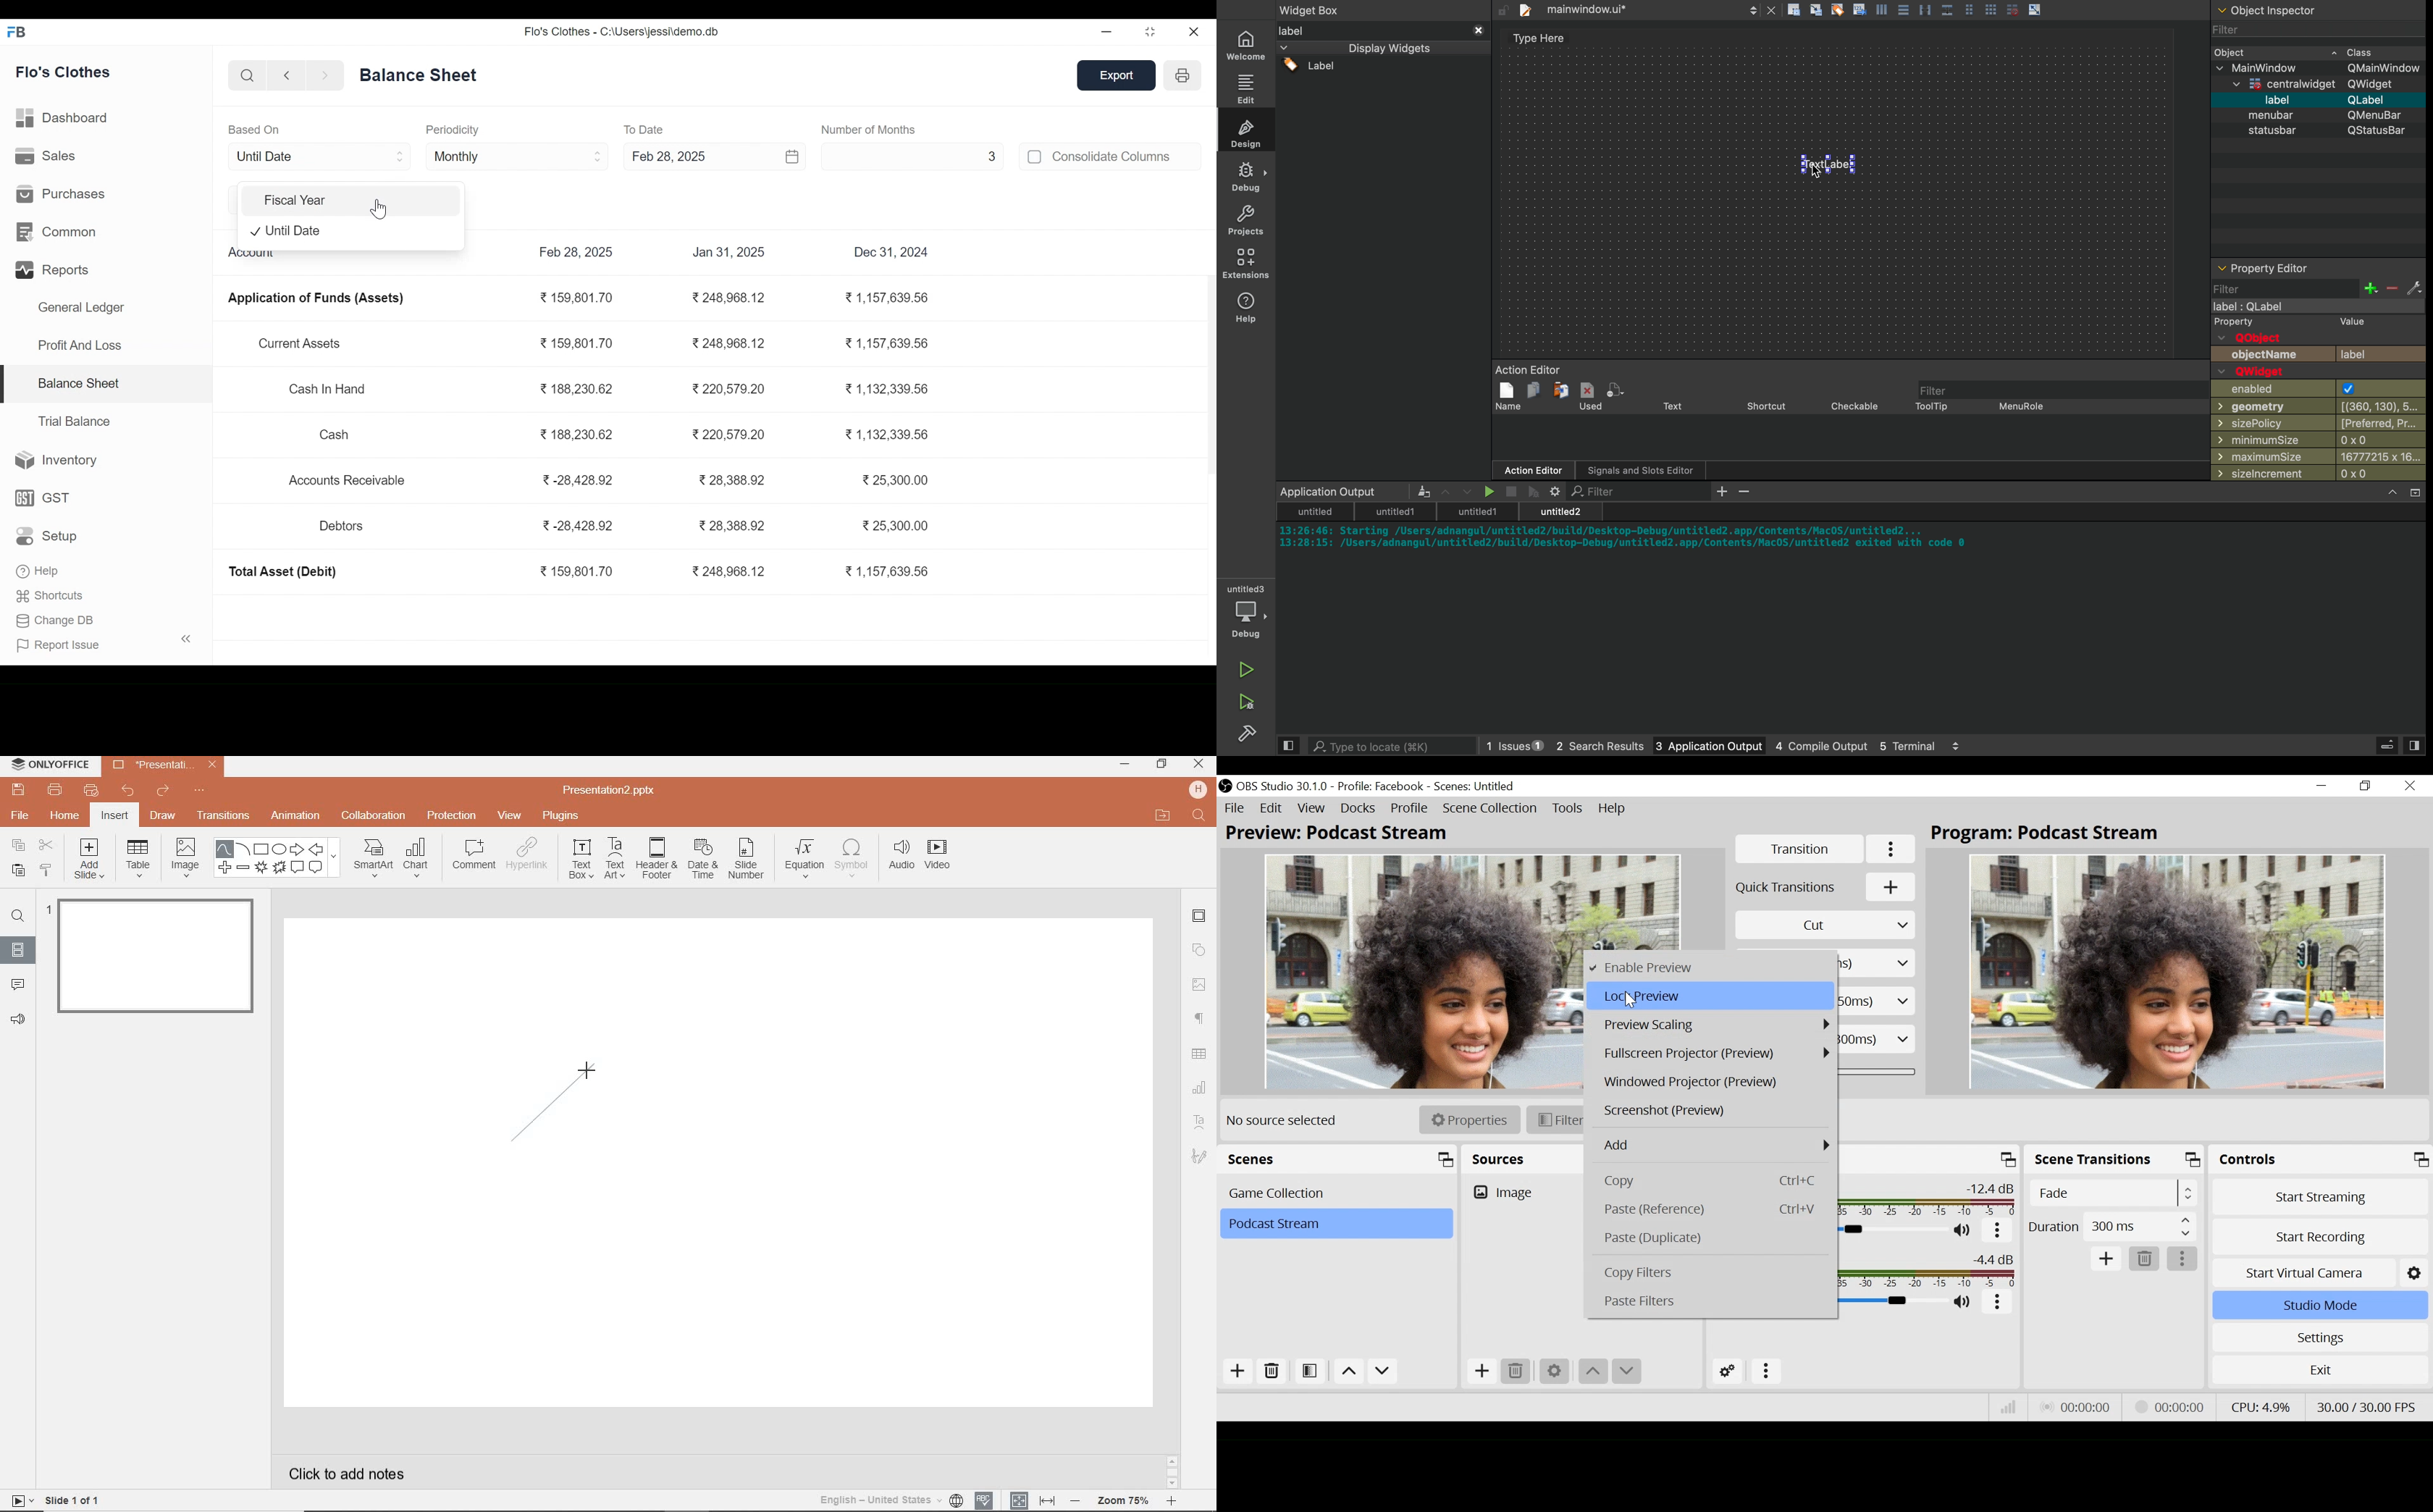 Image resolution: width=2436 pixels, height=1512 pixels. I want to click on 159,801.70, so click(577, 572).